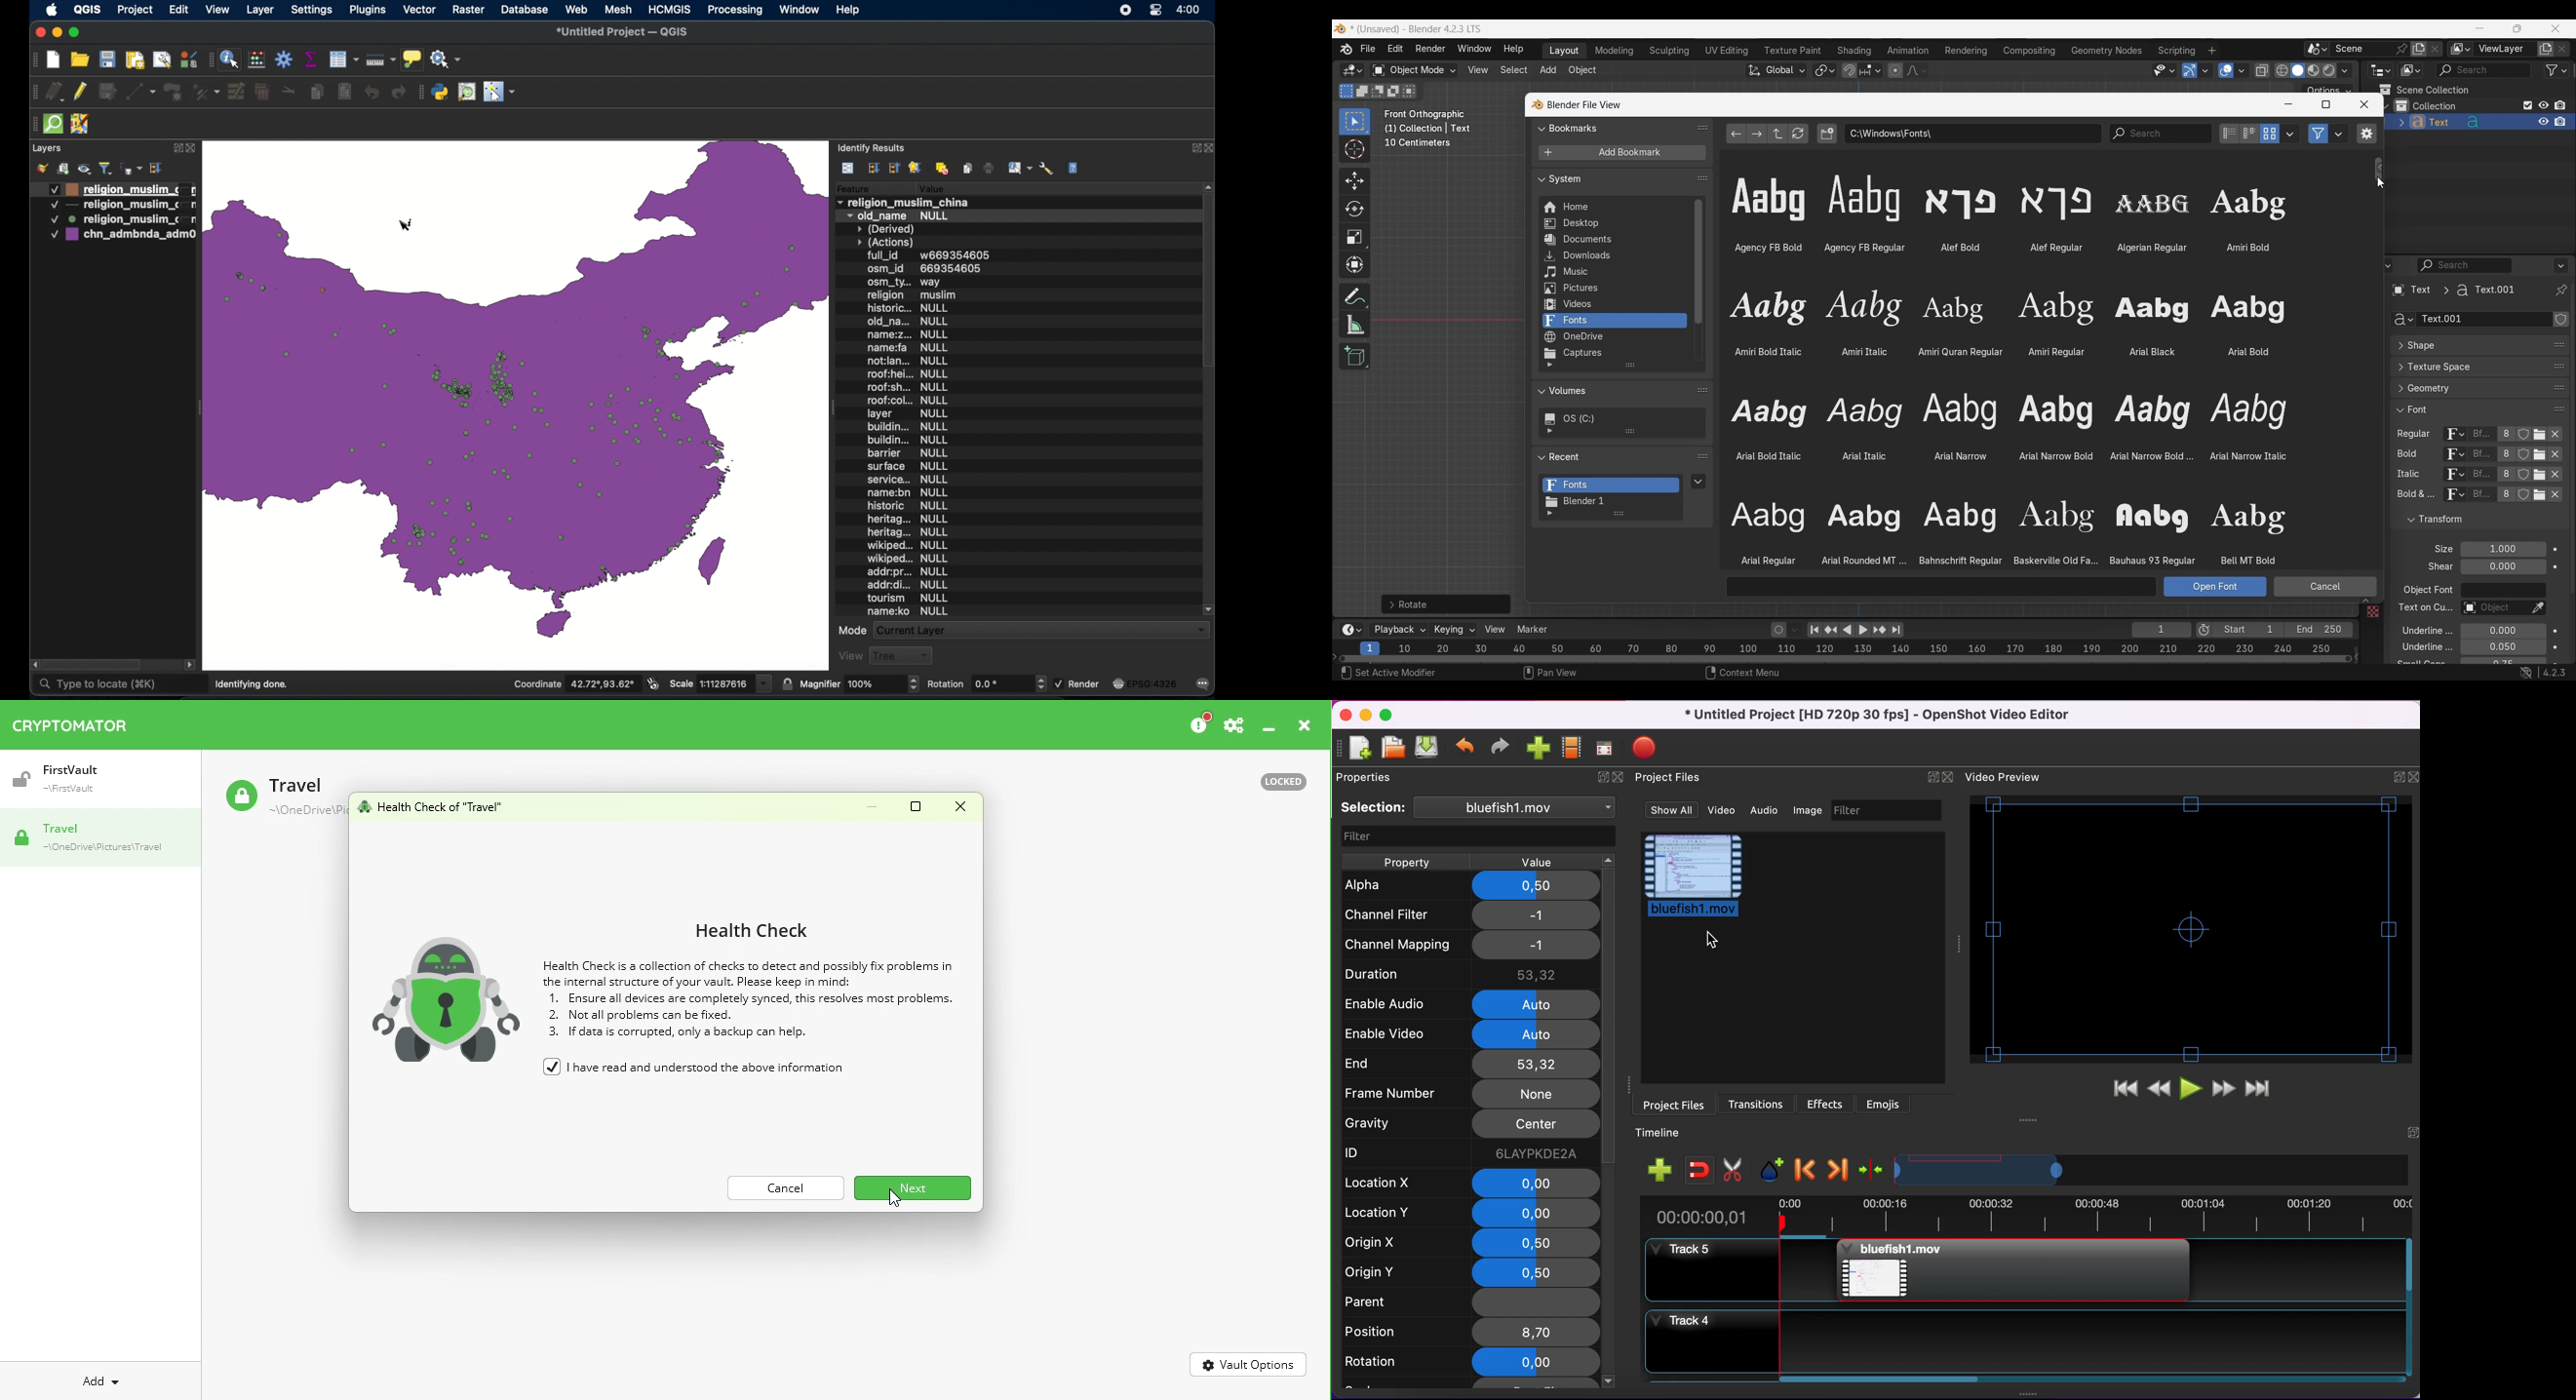  Describe the element at coordinates (906, 533) in the screenshot. I see `heritag` at that location.